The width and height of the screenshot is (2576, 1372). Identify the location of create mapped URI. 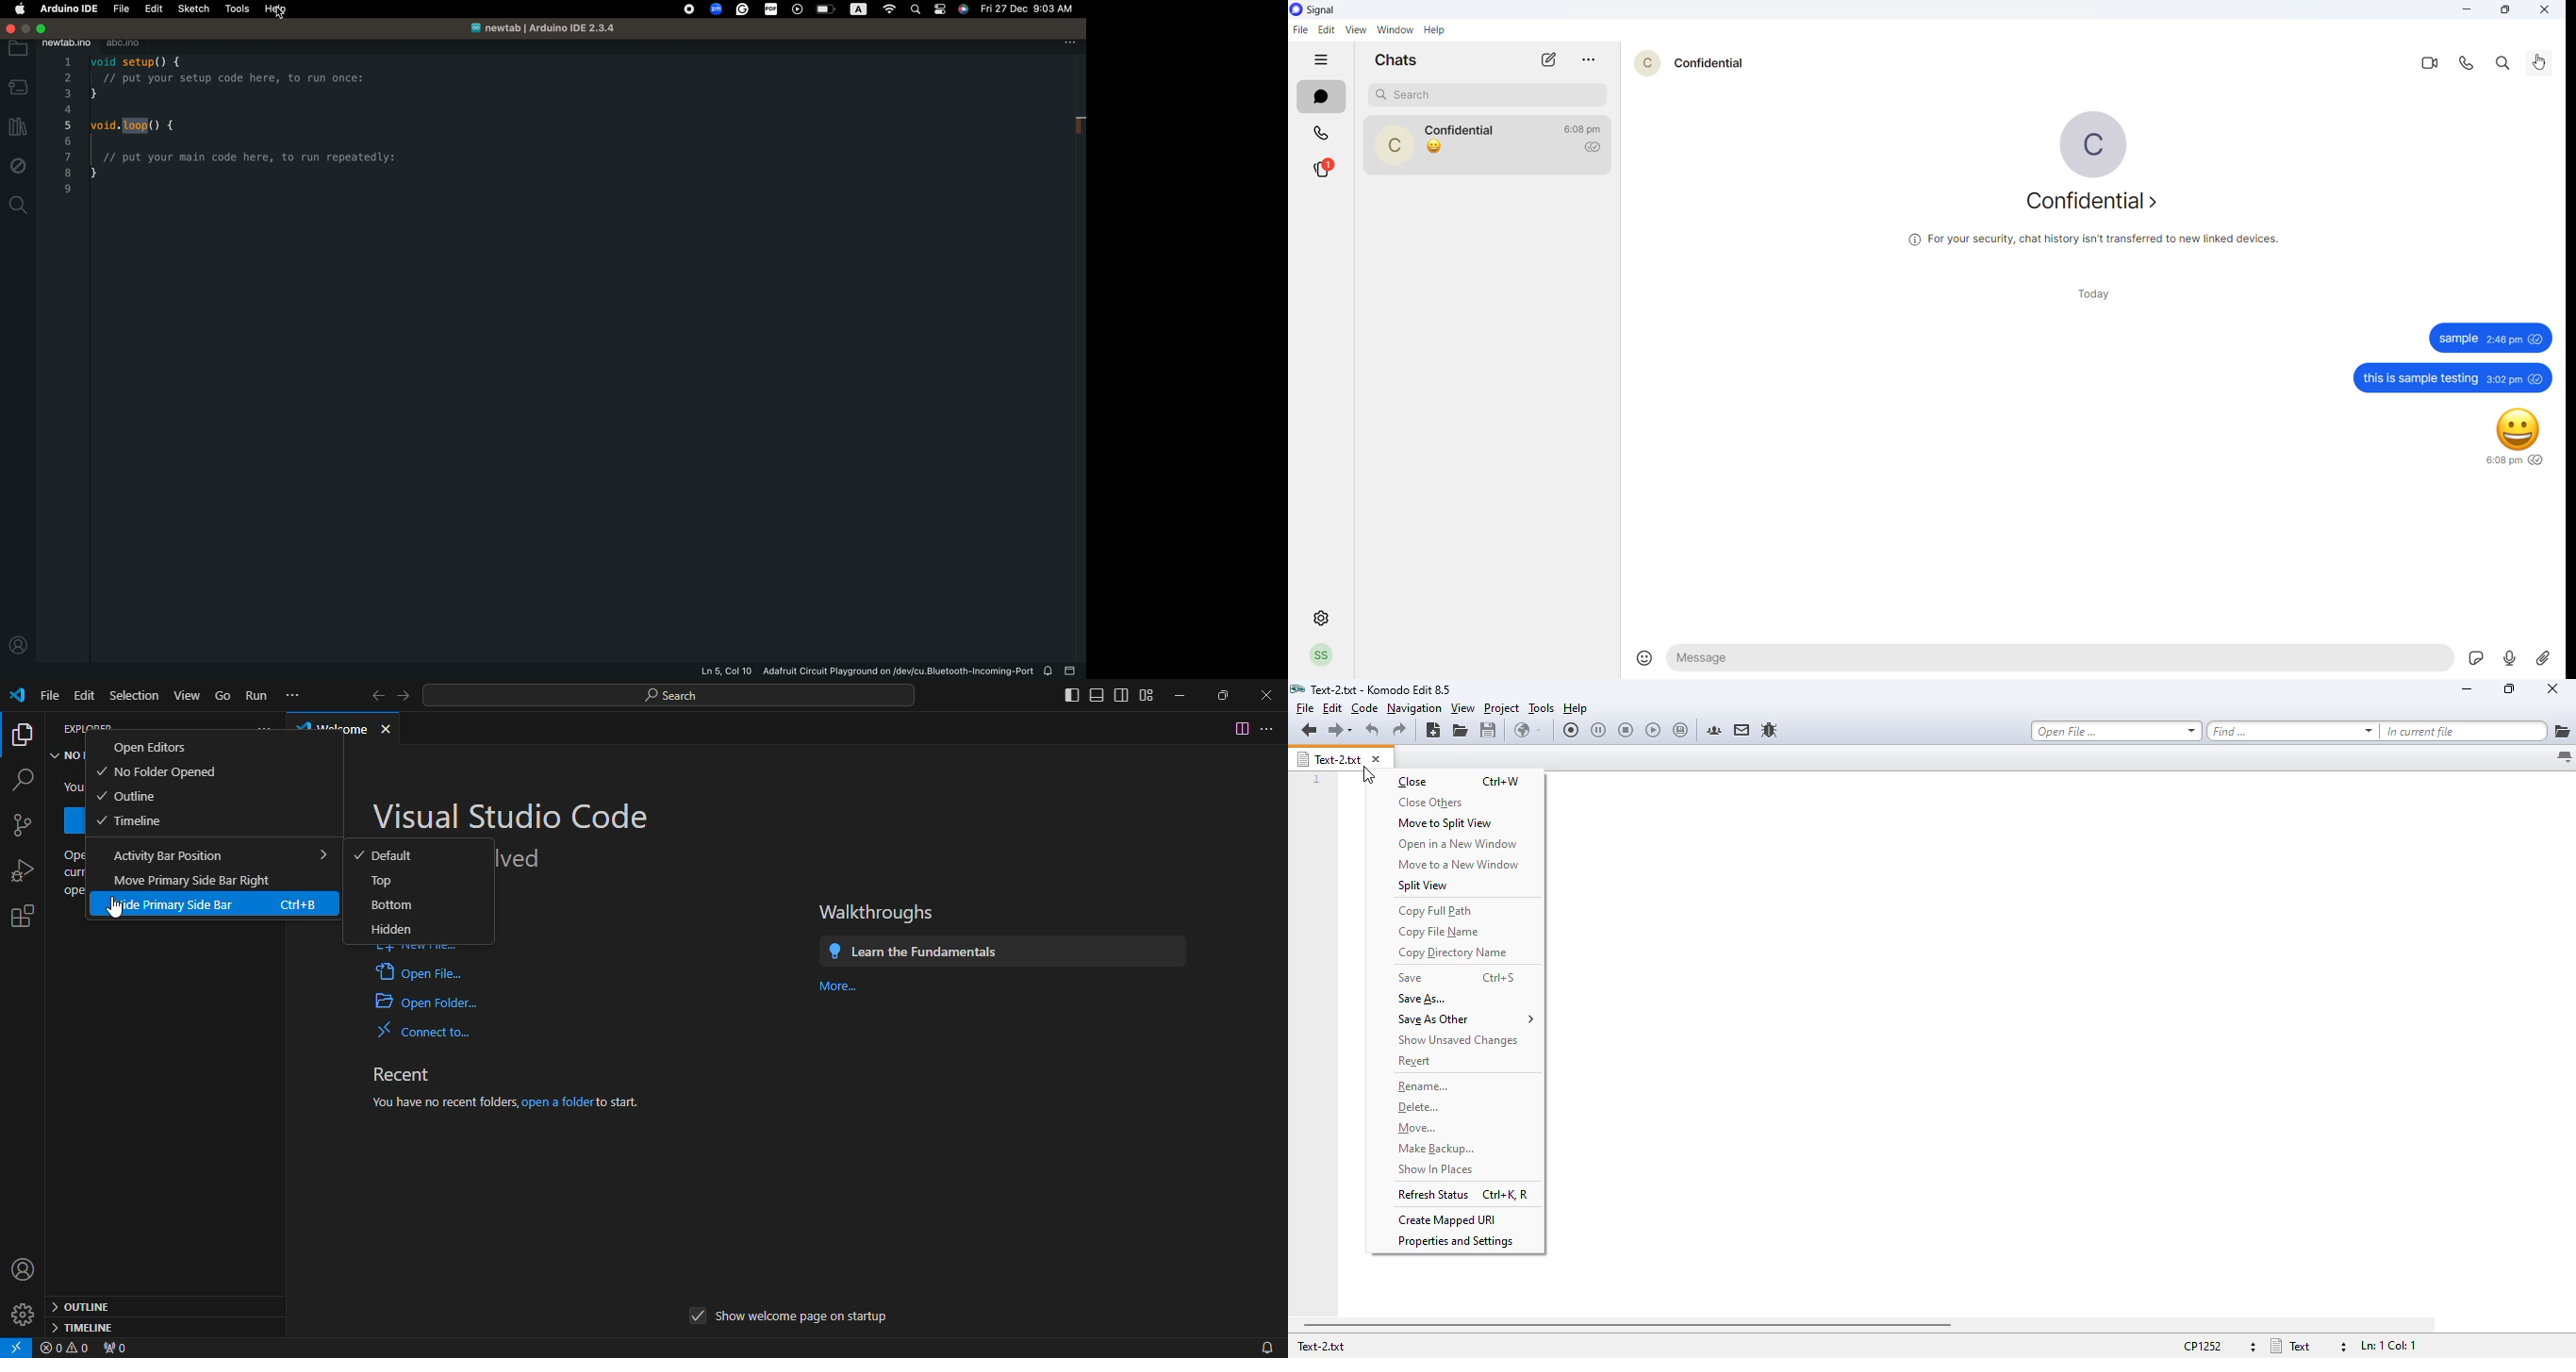
(1449, 1219).